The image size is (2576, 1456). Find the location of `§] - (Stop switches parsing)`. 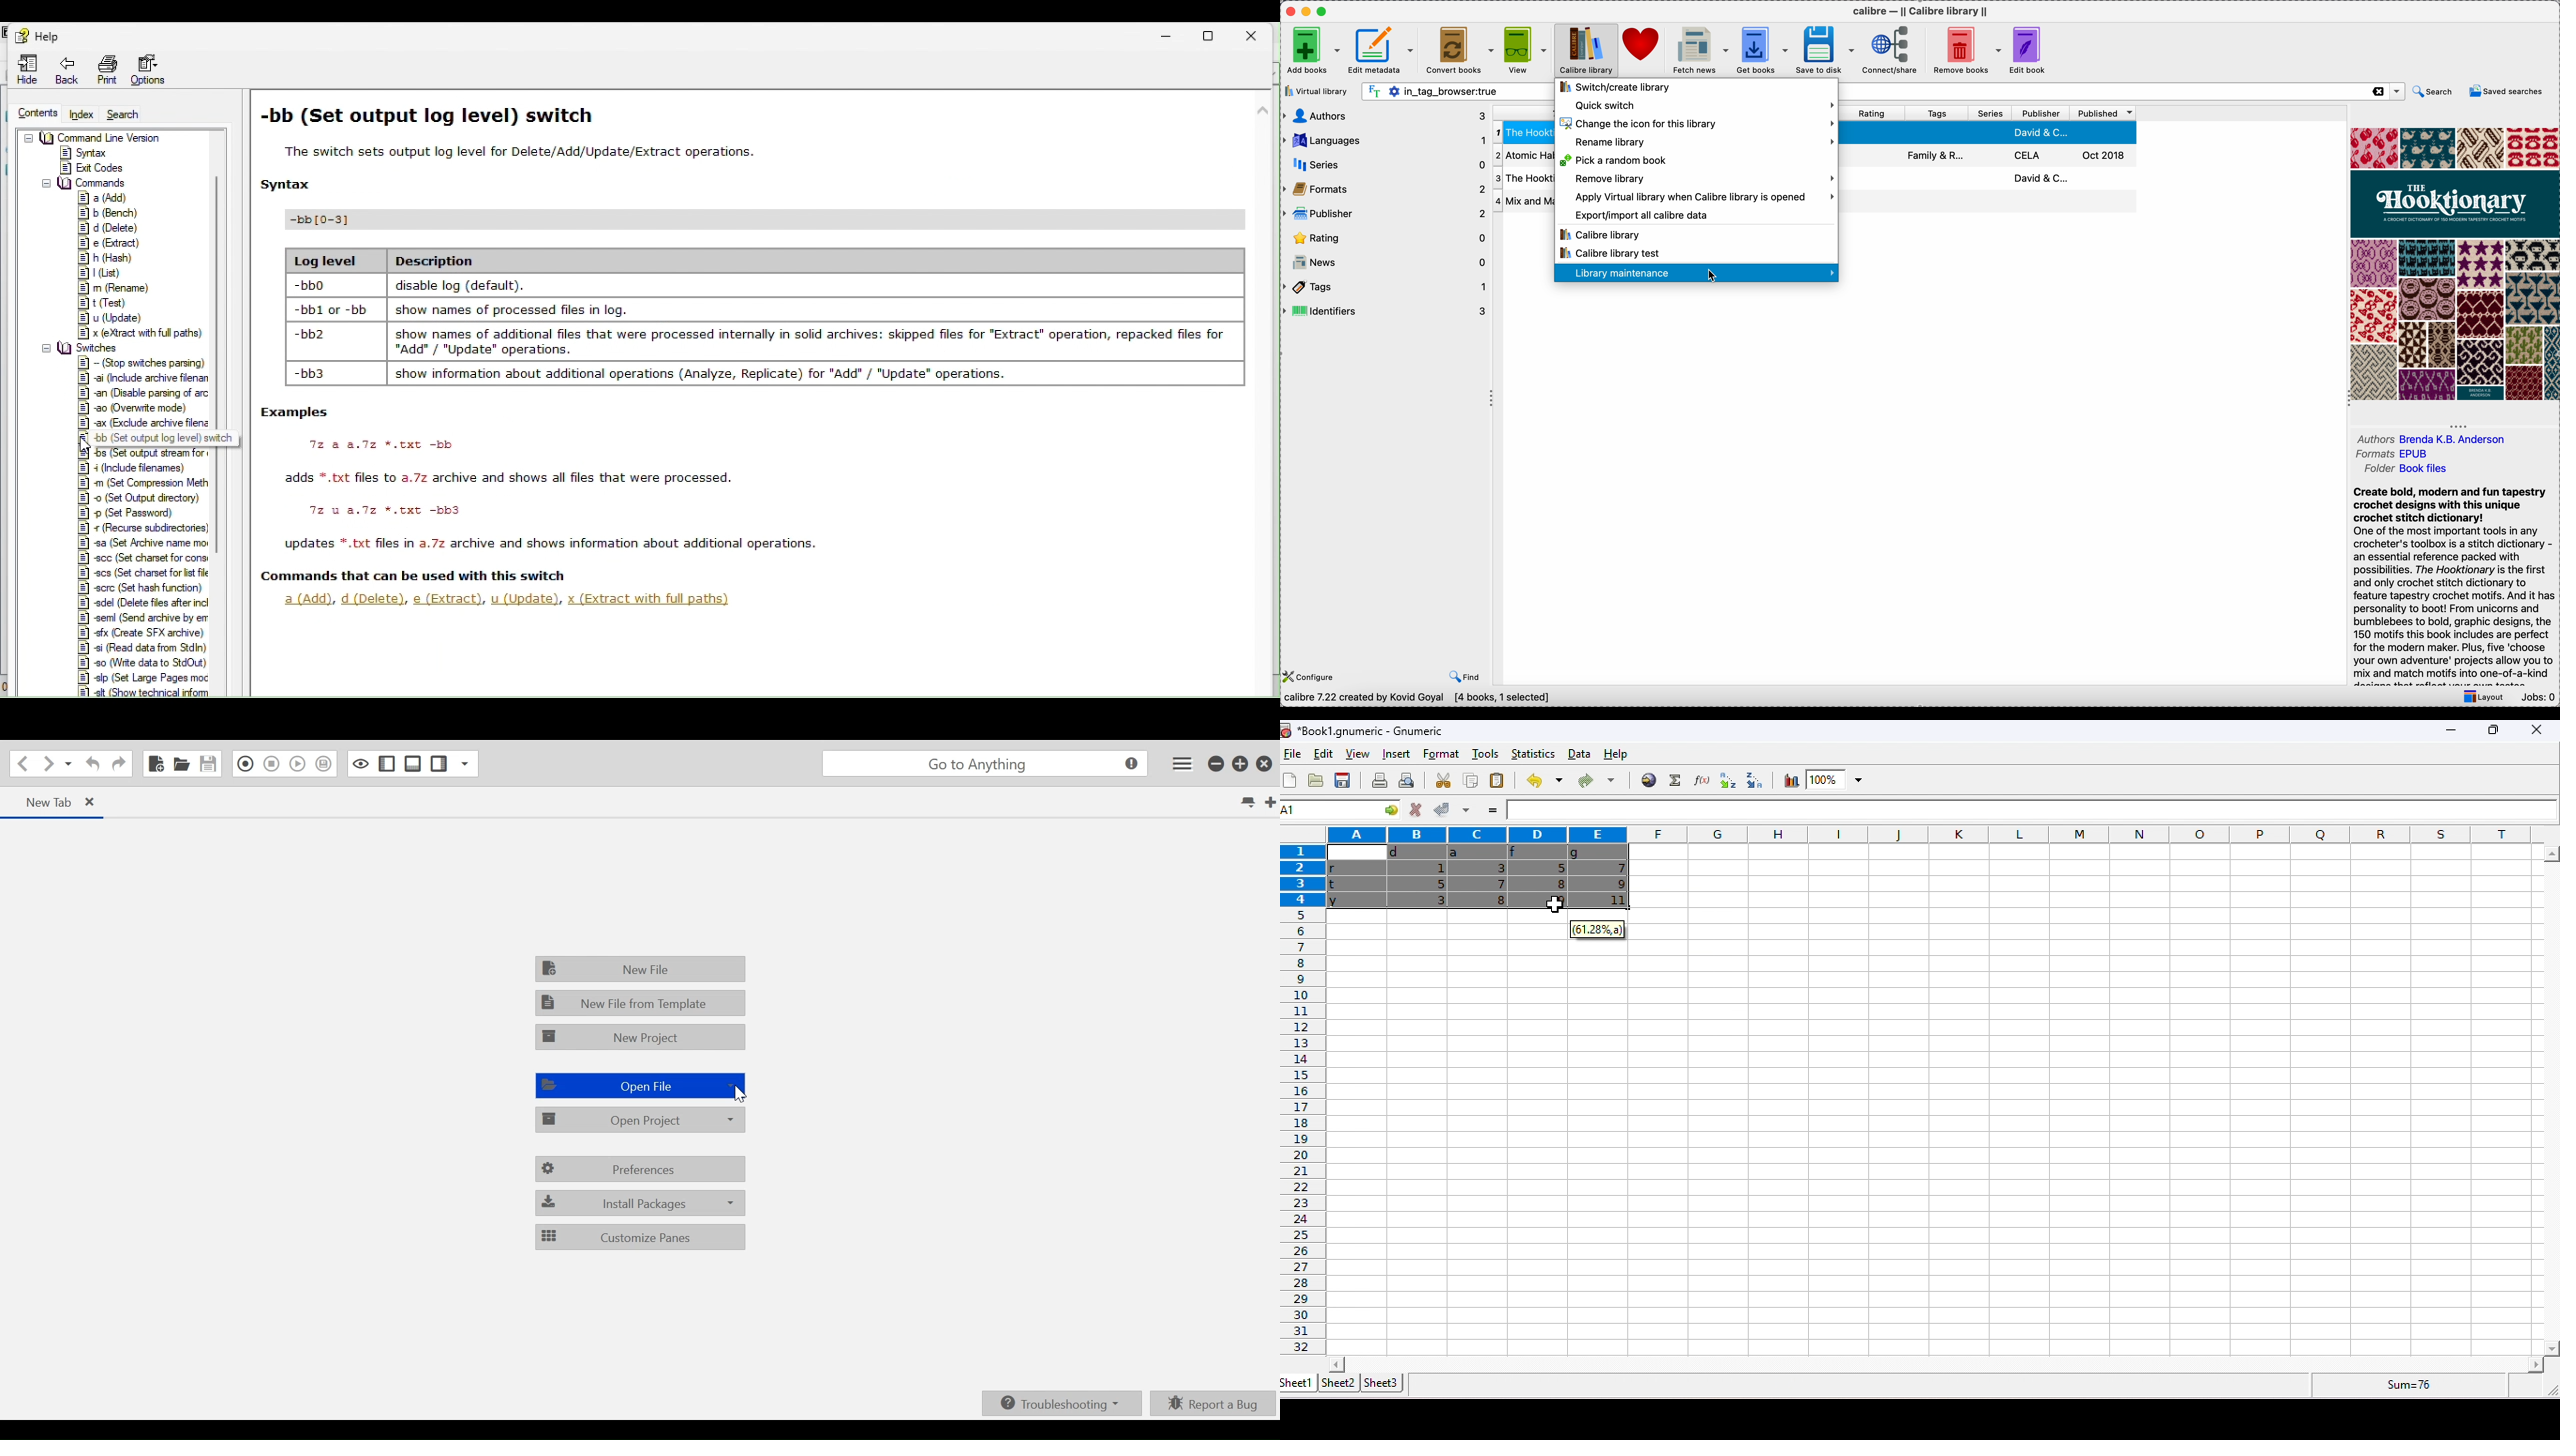

§] - (Stop switches parsing) is located at coordinates (145, 362).